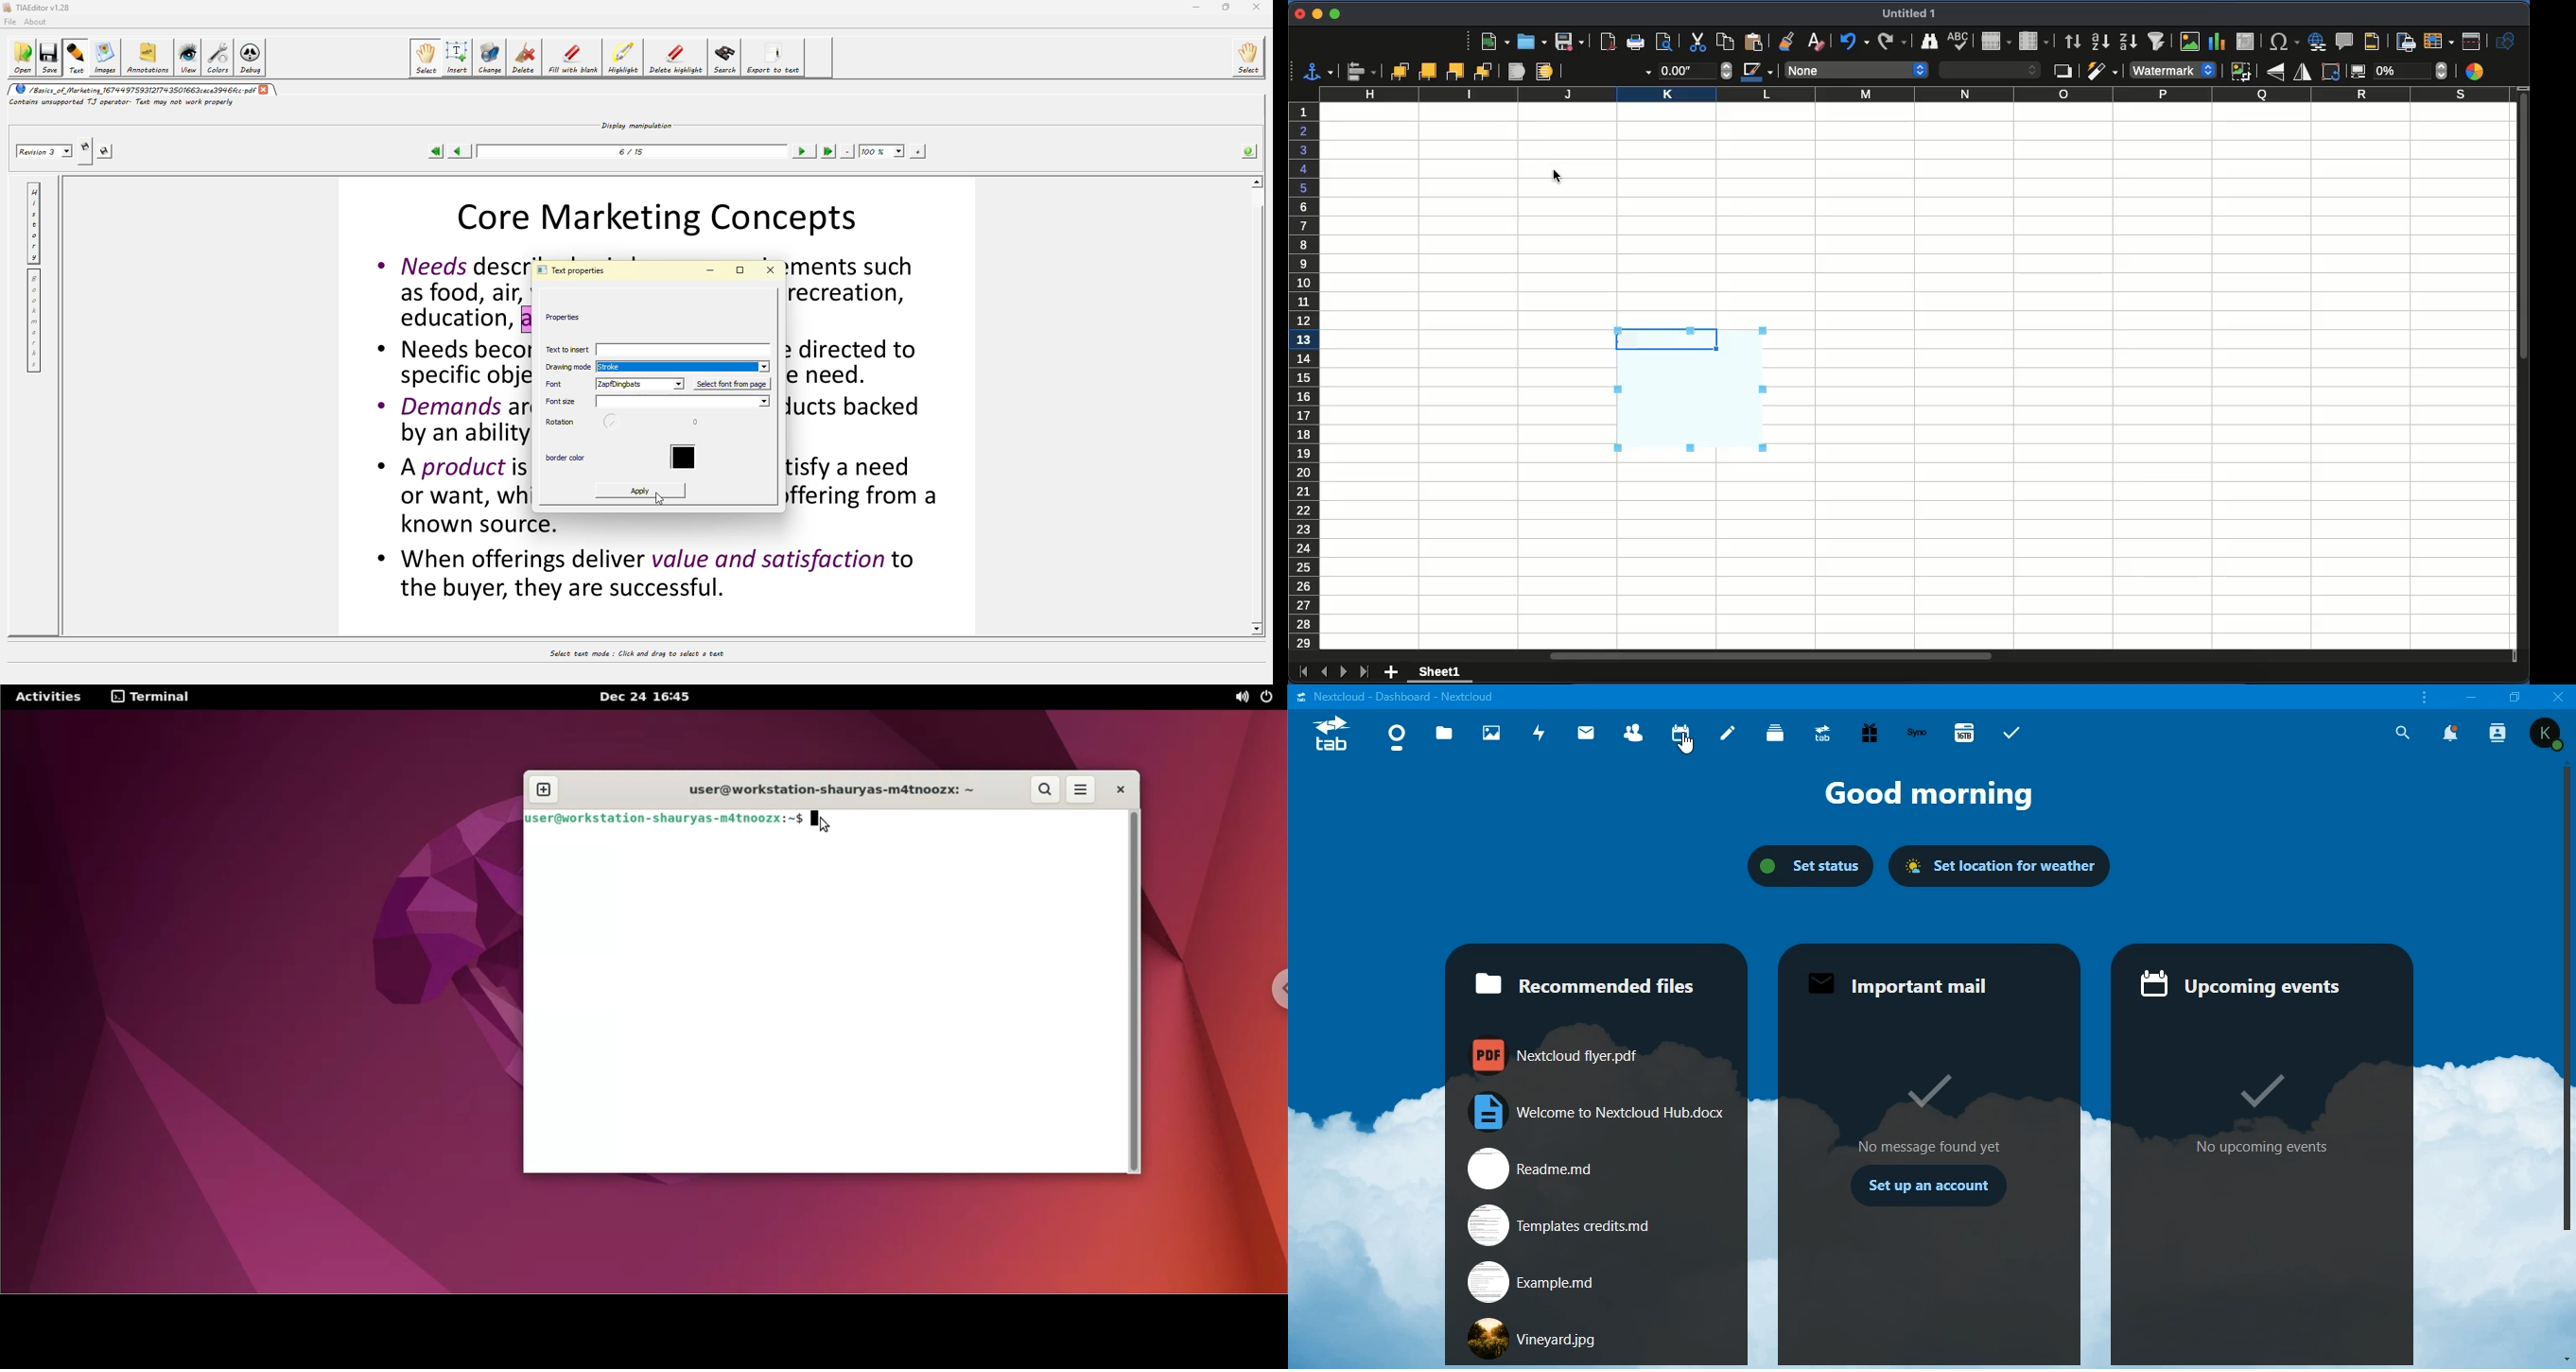 Image resolution: width=2576 pixels, height=1372 pixels. I want to click on sort, so click(2072, 41).